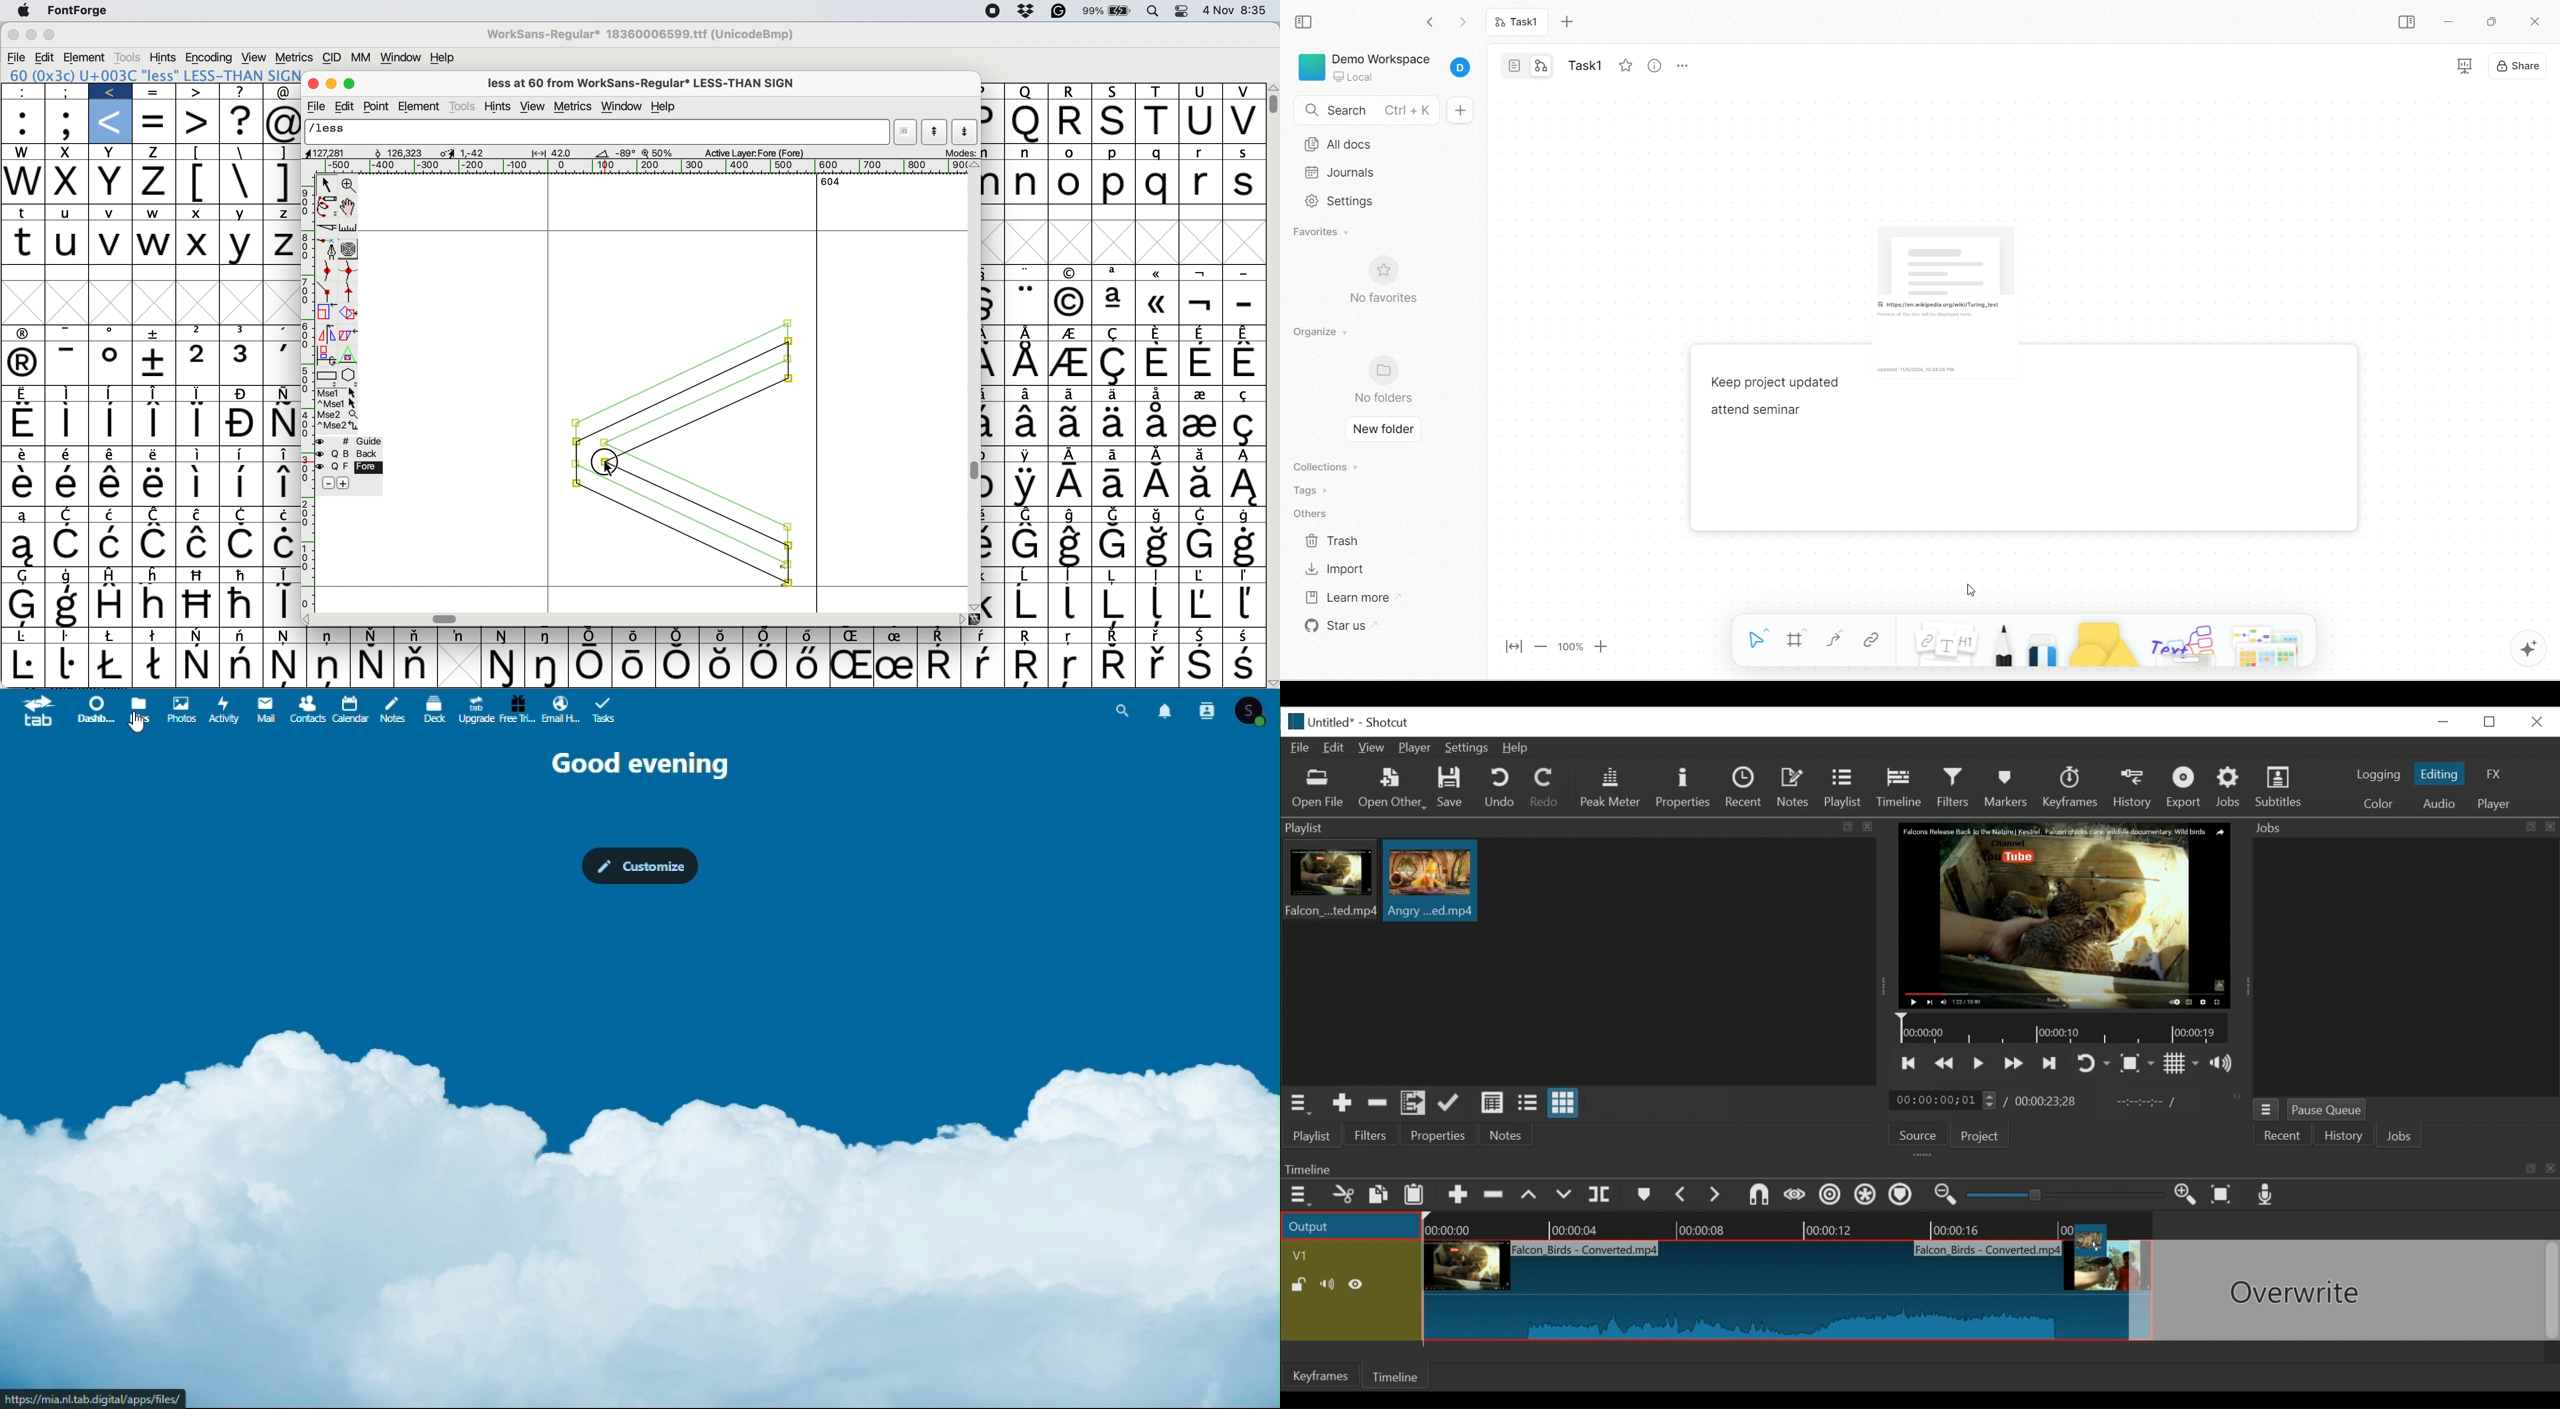 This screenshot has width=2576, height=1428. Describe the element at coordinates (1643, 1198) in the screenshot. I see `markers` at that location.